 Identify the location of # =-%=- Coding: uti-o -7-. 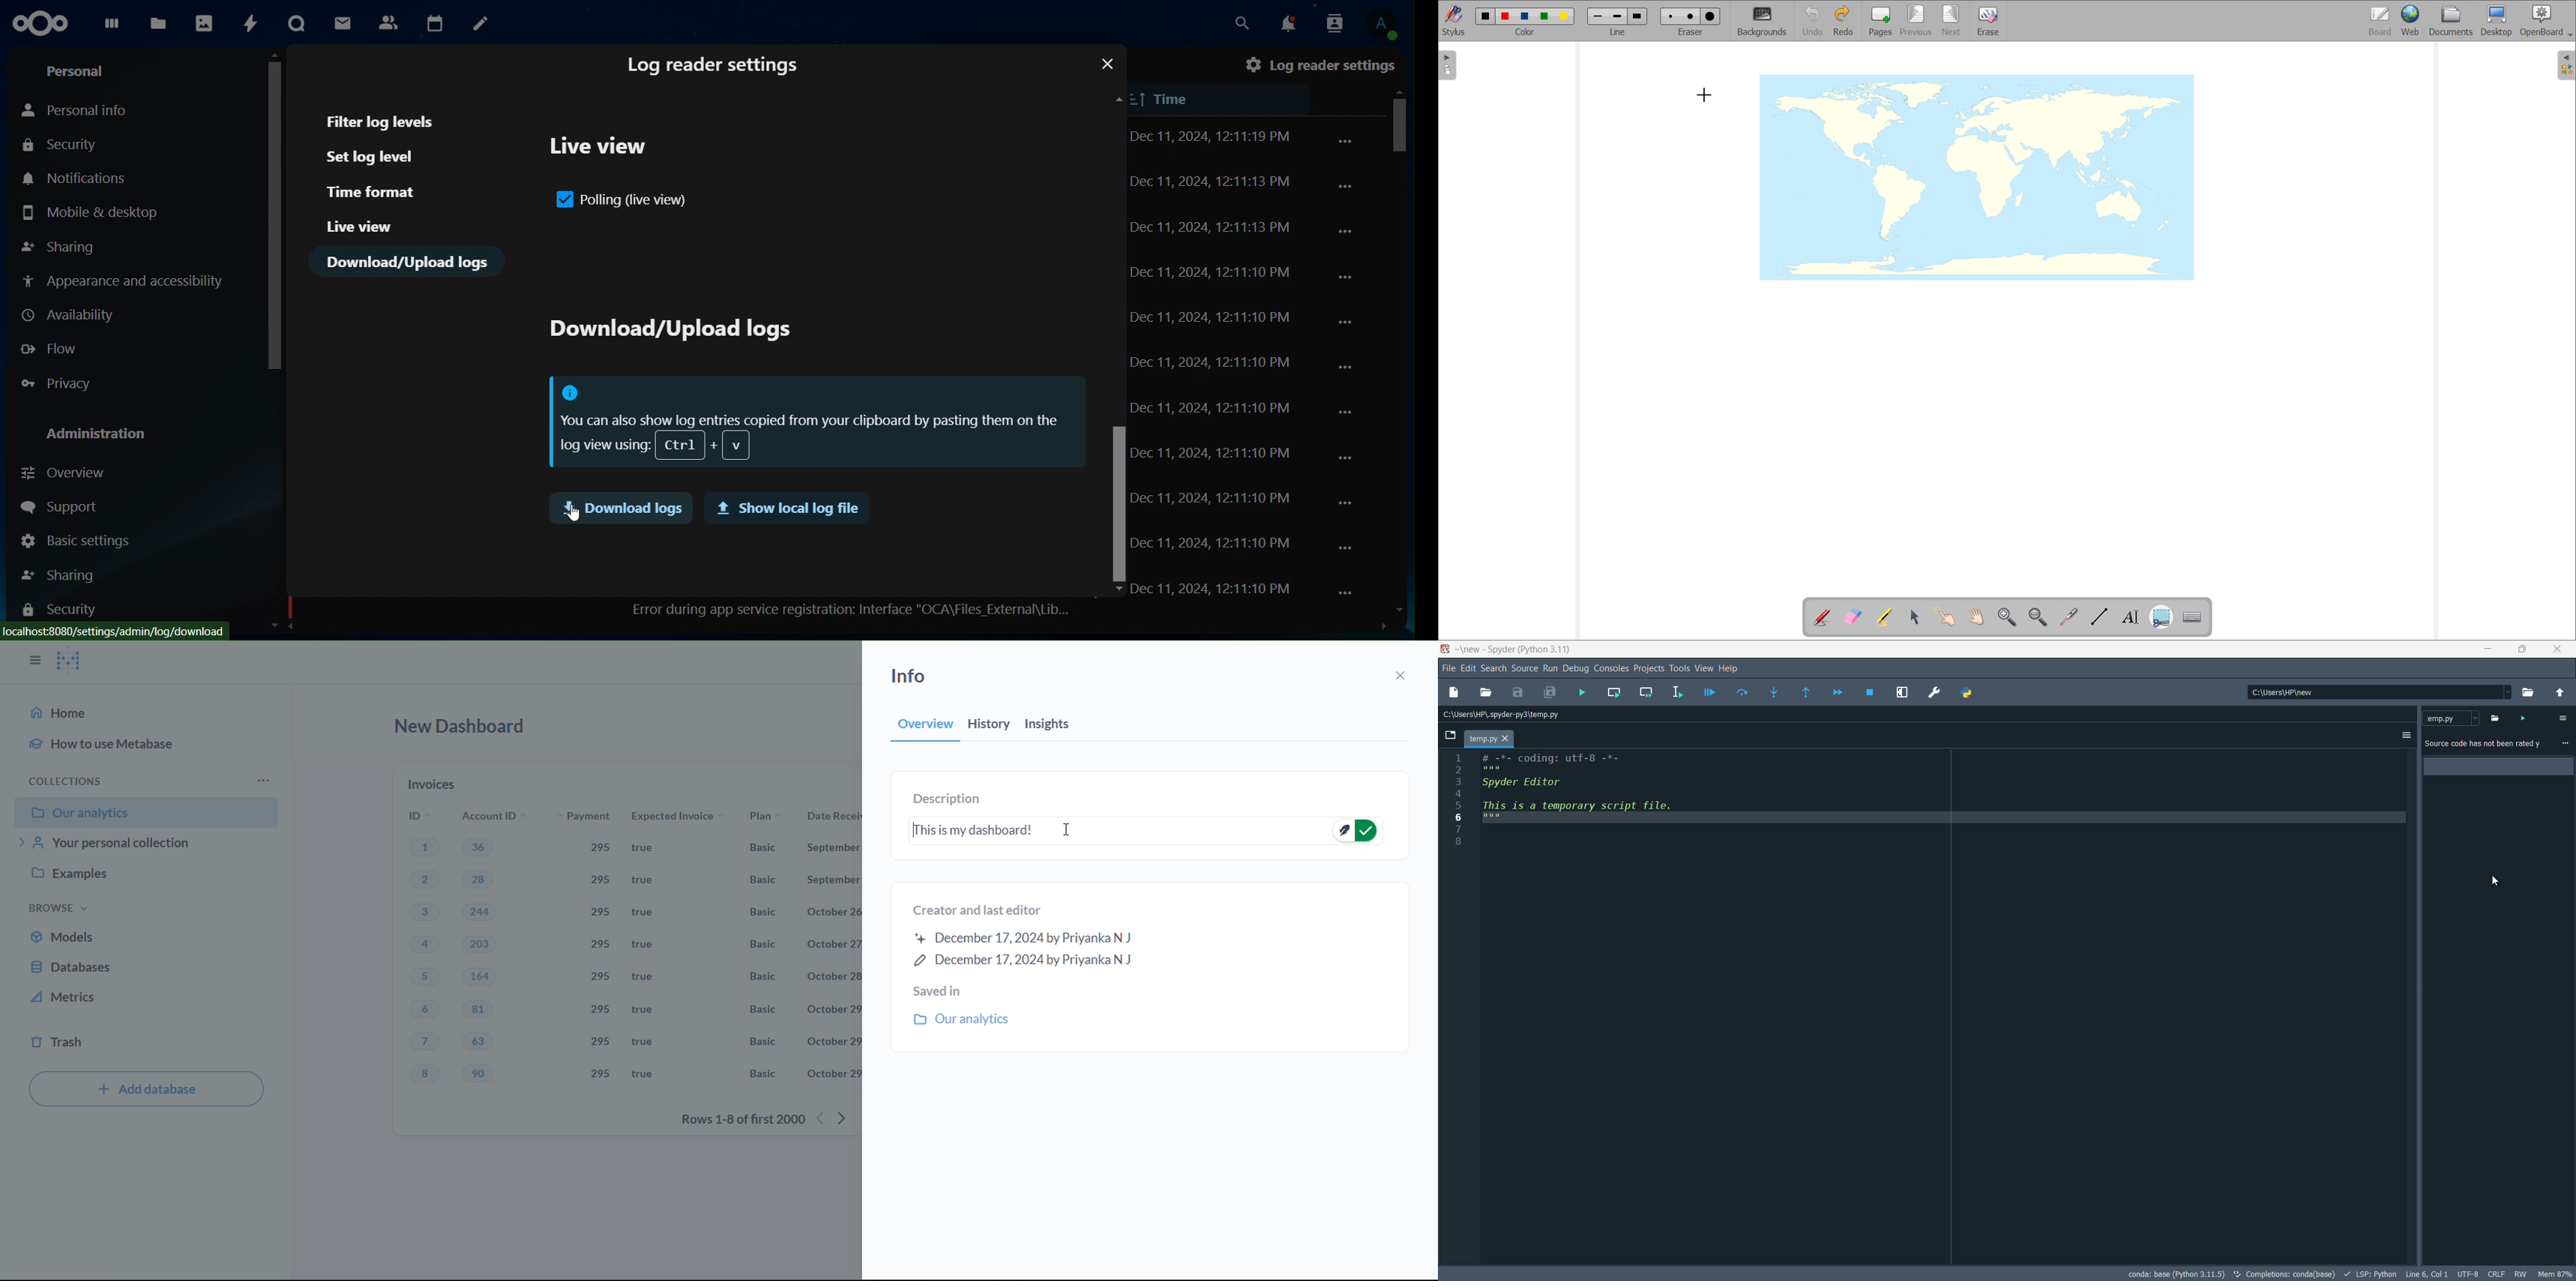
(1548, 762).